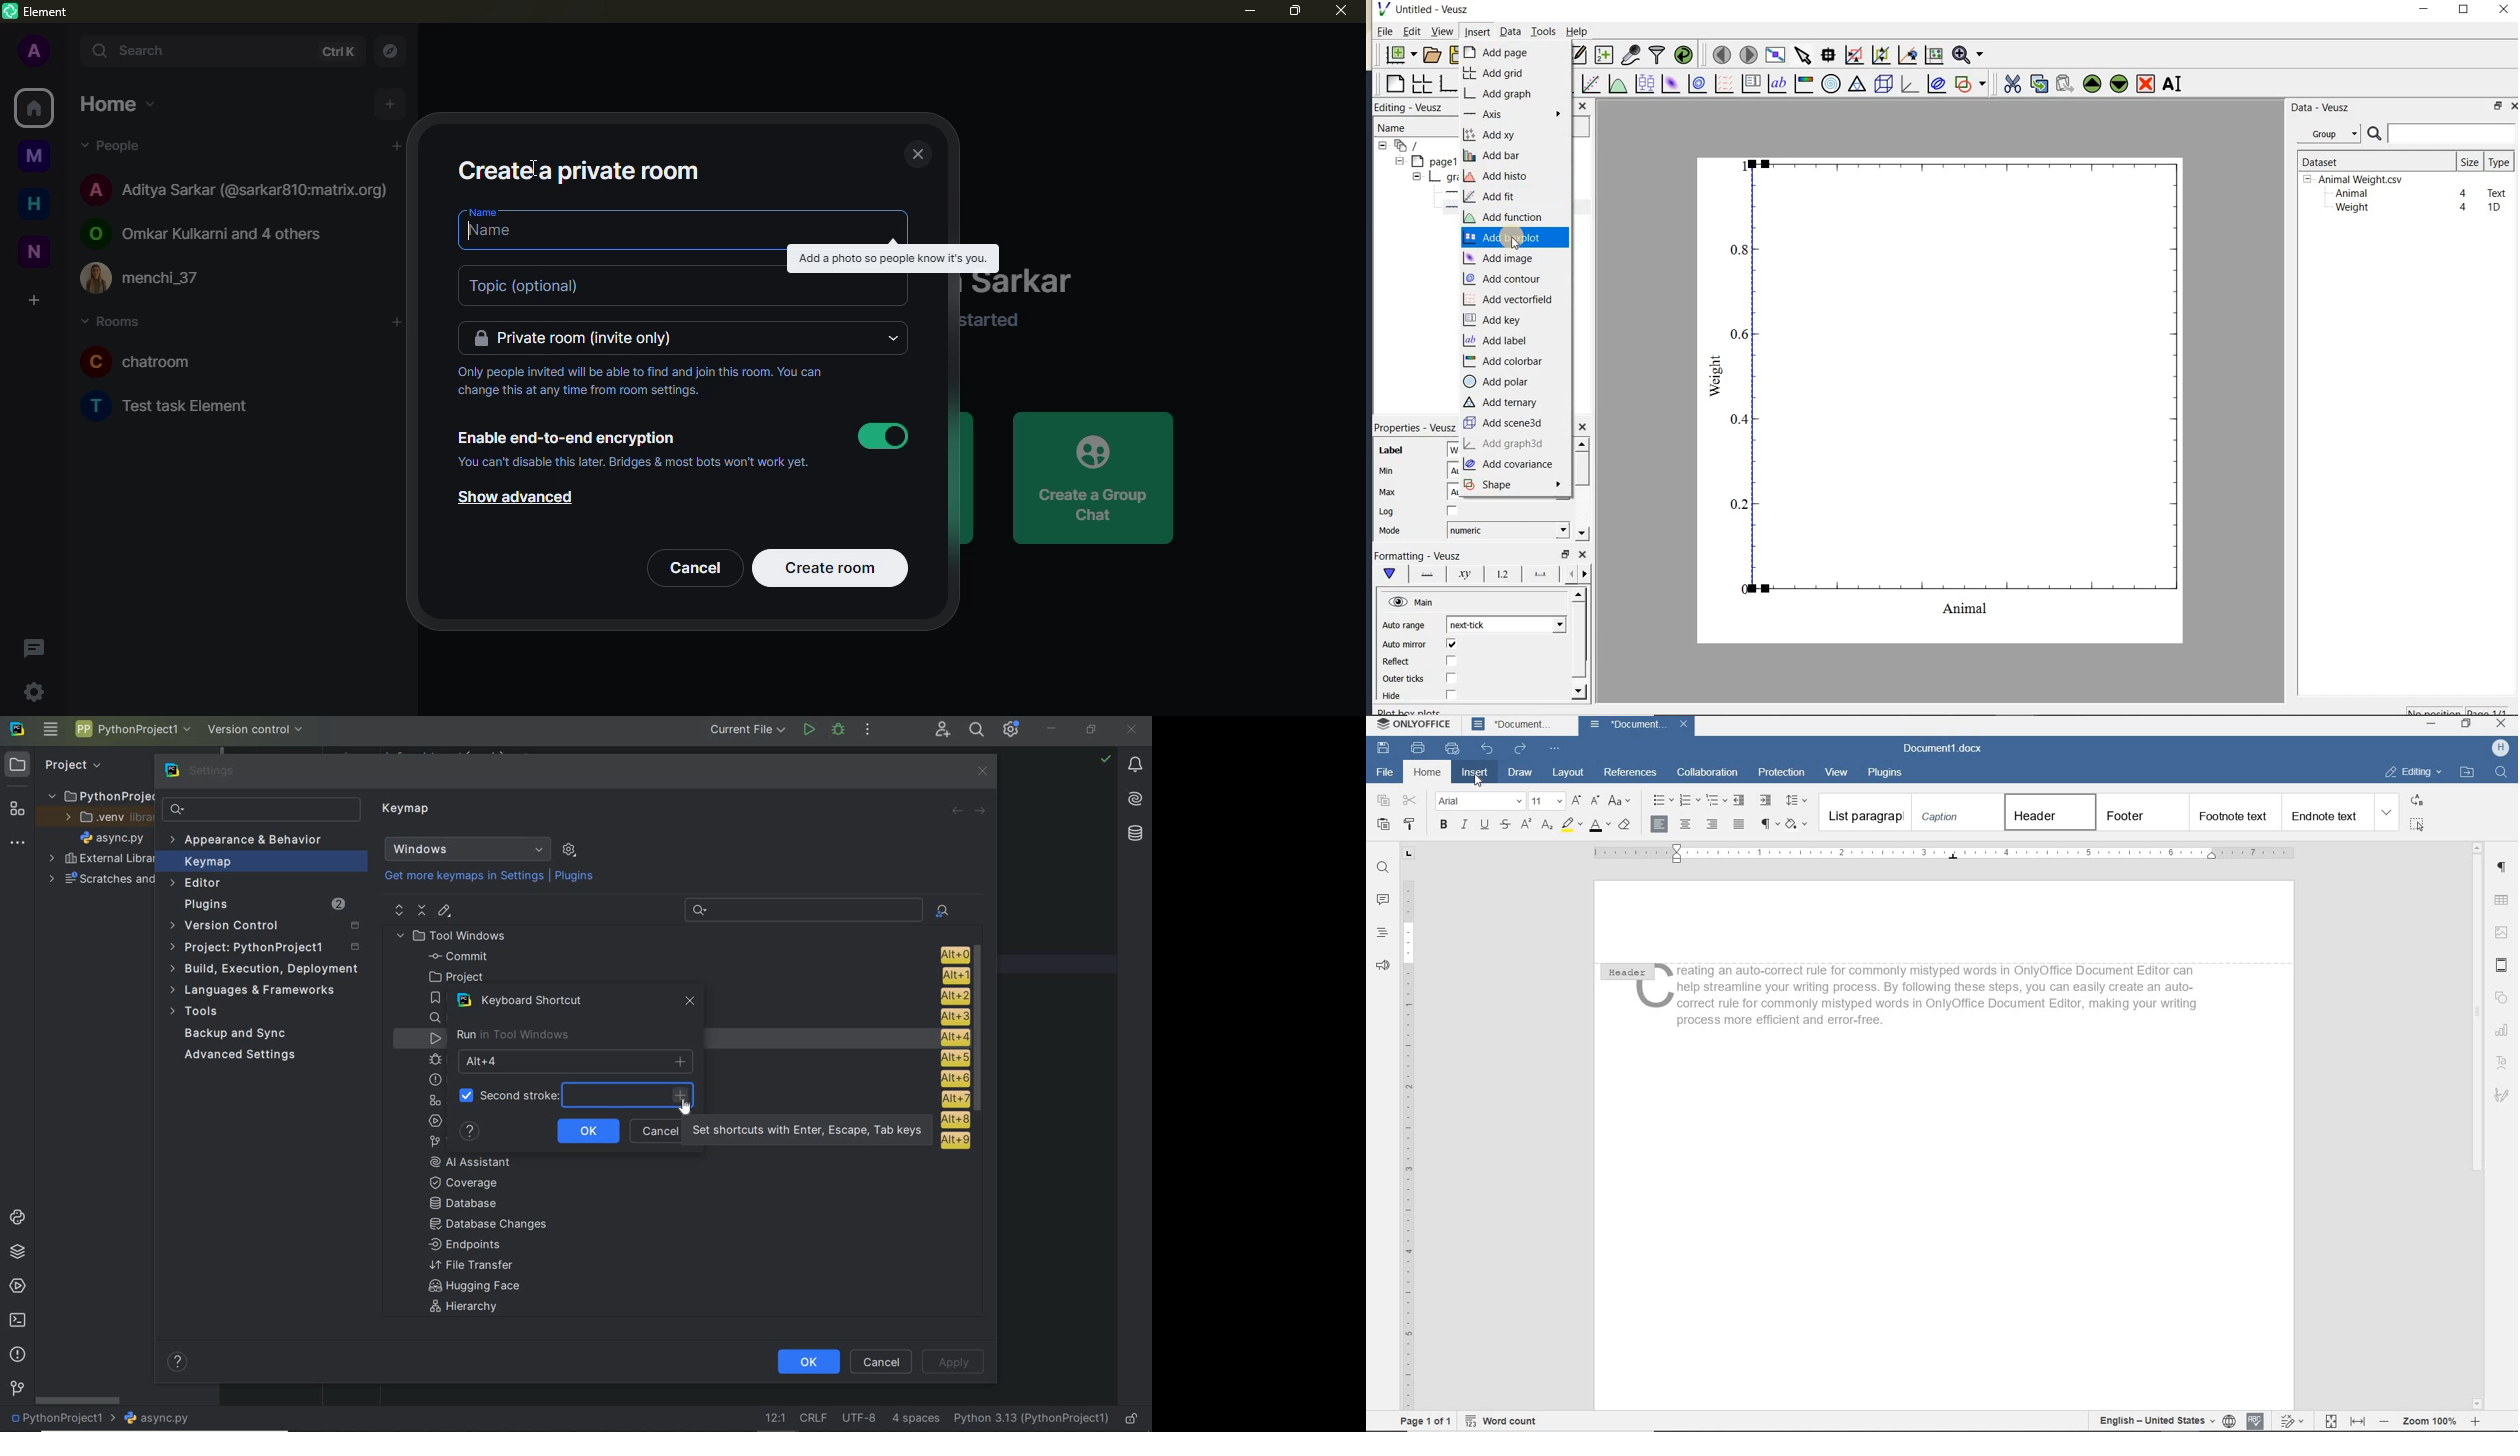 This screenshot has width=2520, height=1456. Describe the element at coordinates (2499, 106) in the screenshot. I see `restore` at that location.